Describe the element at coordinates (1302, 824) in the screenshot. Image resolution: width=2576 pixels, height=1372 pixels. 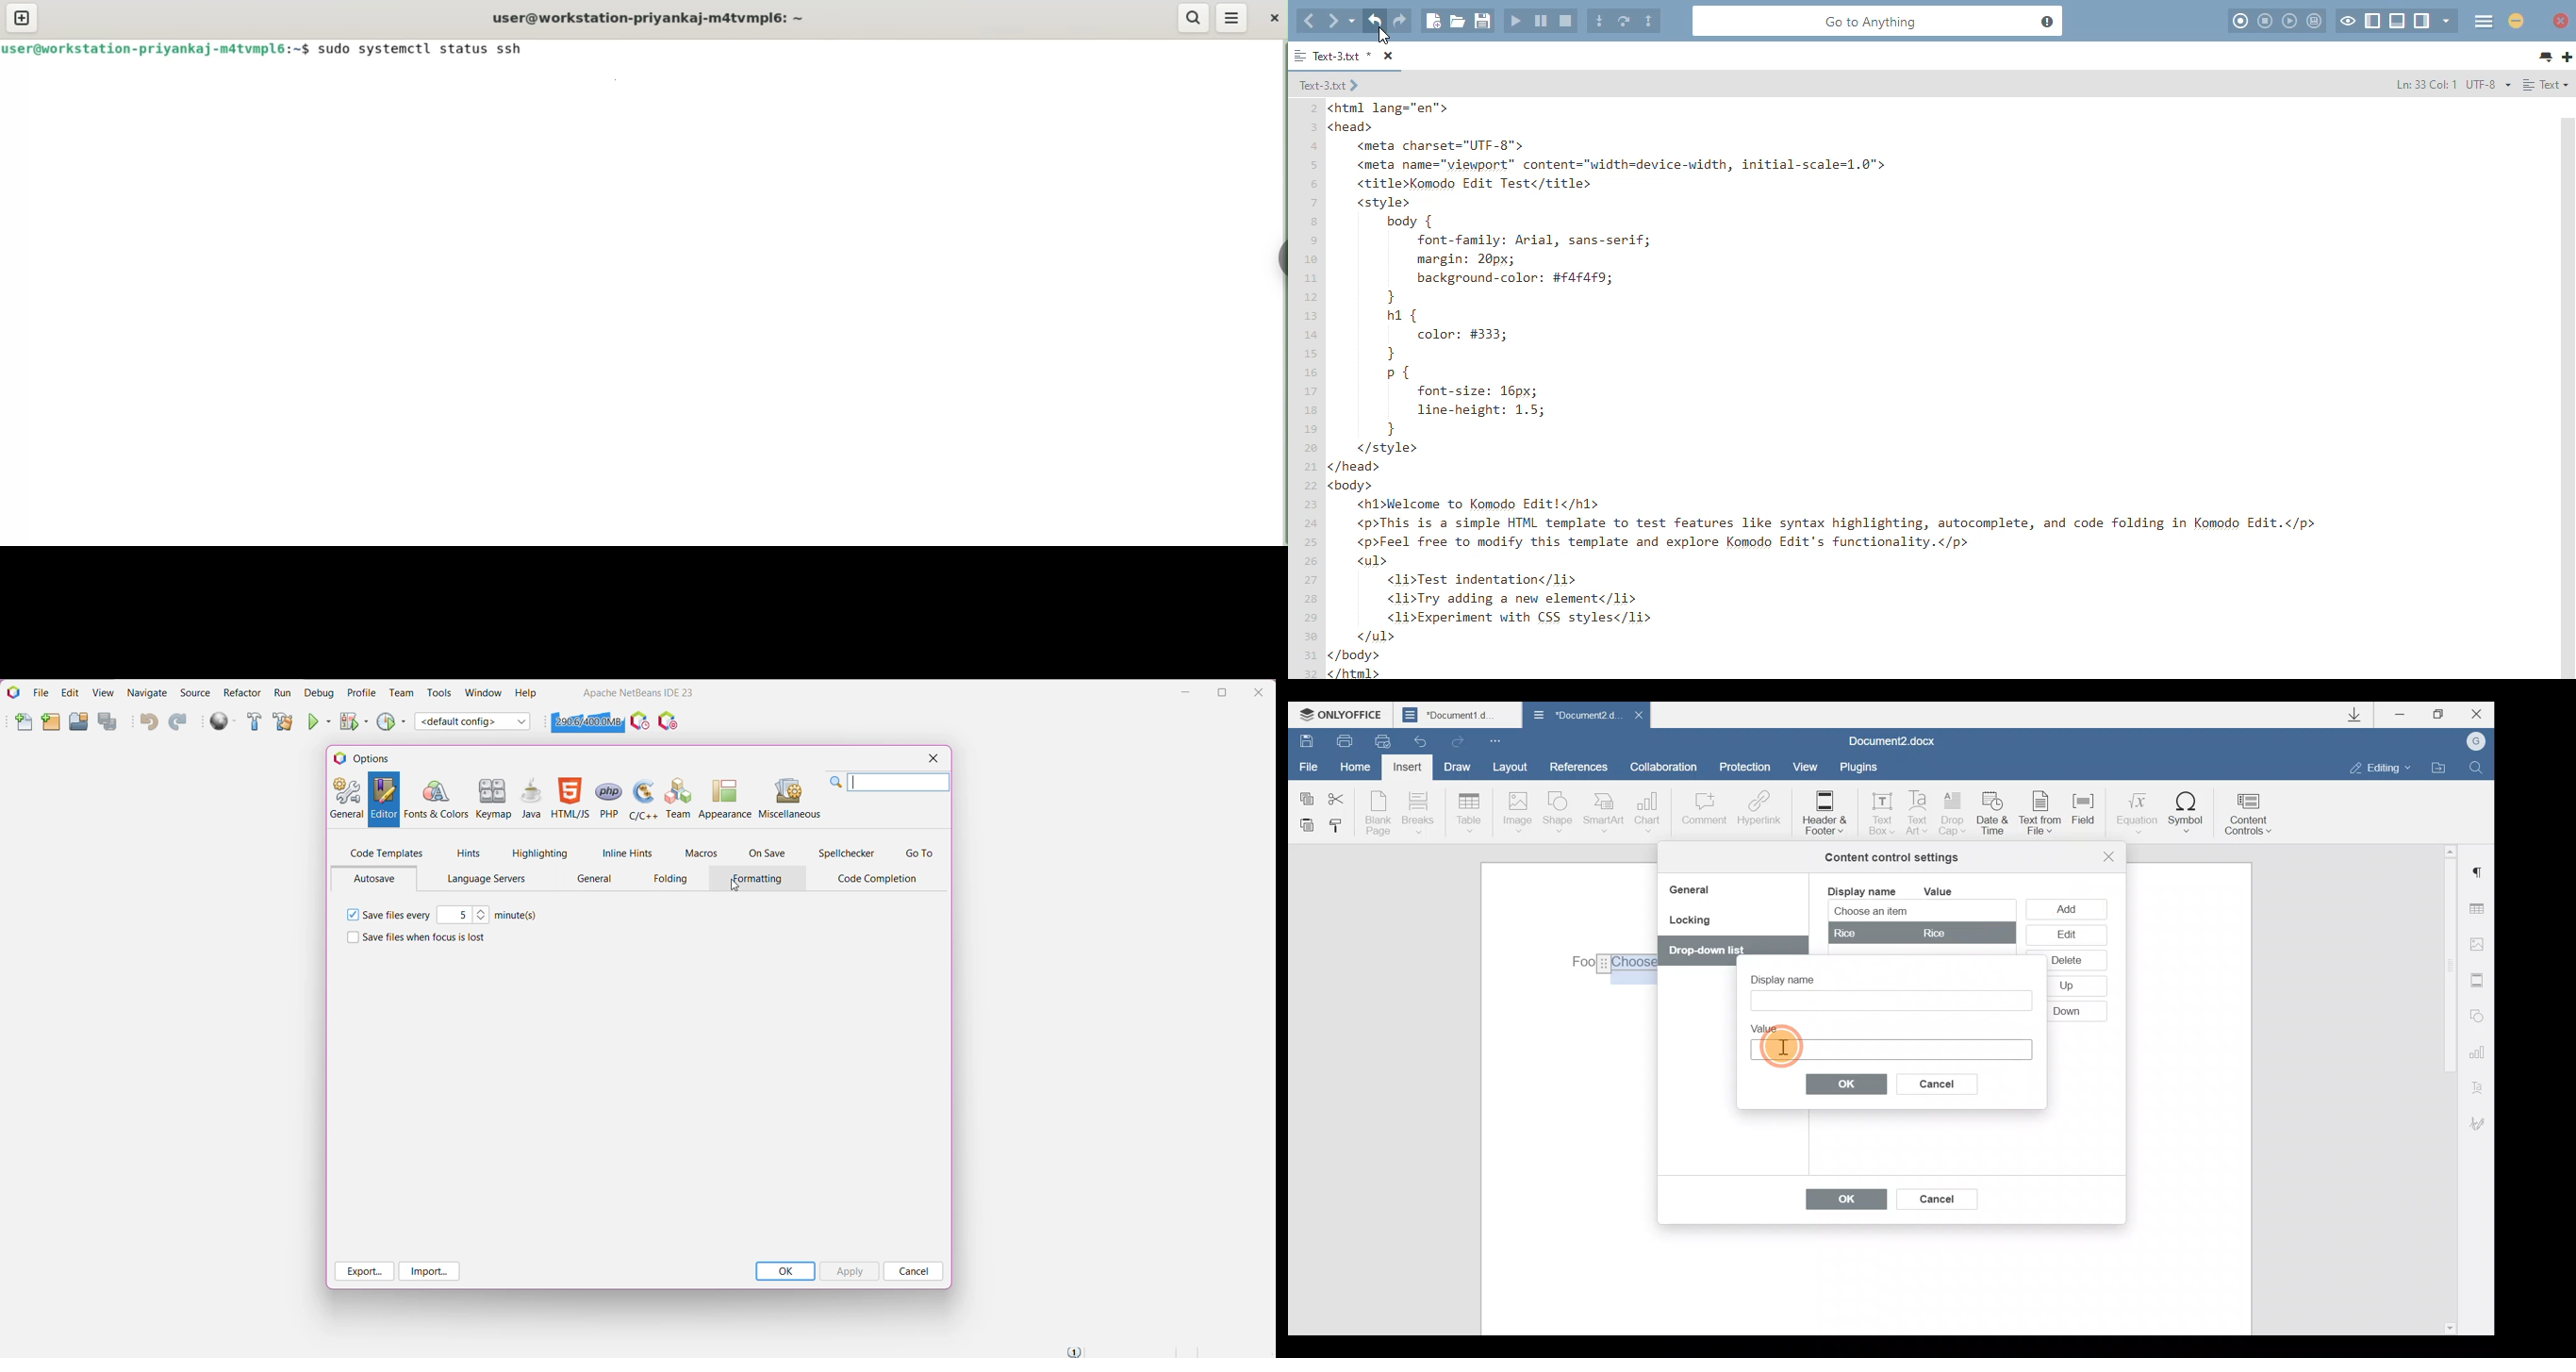
I see `Paste` at that location.